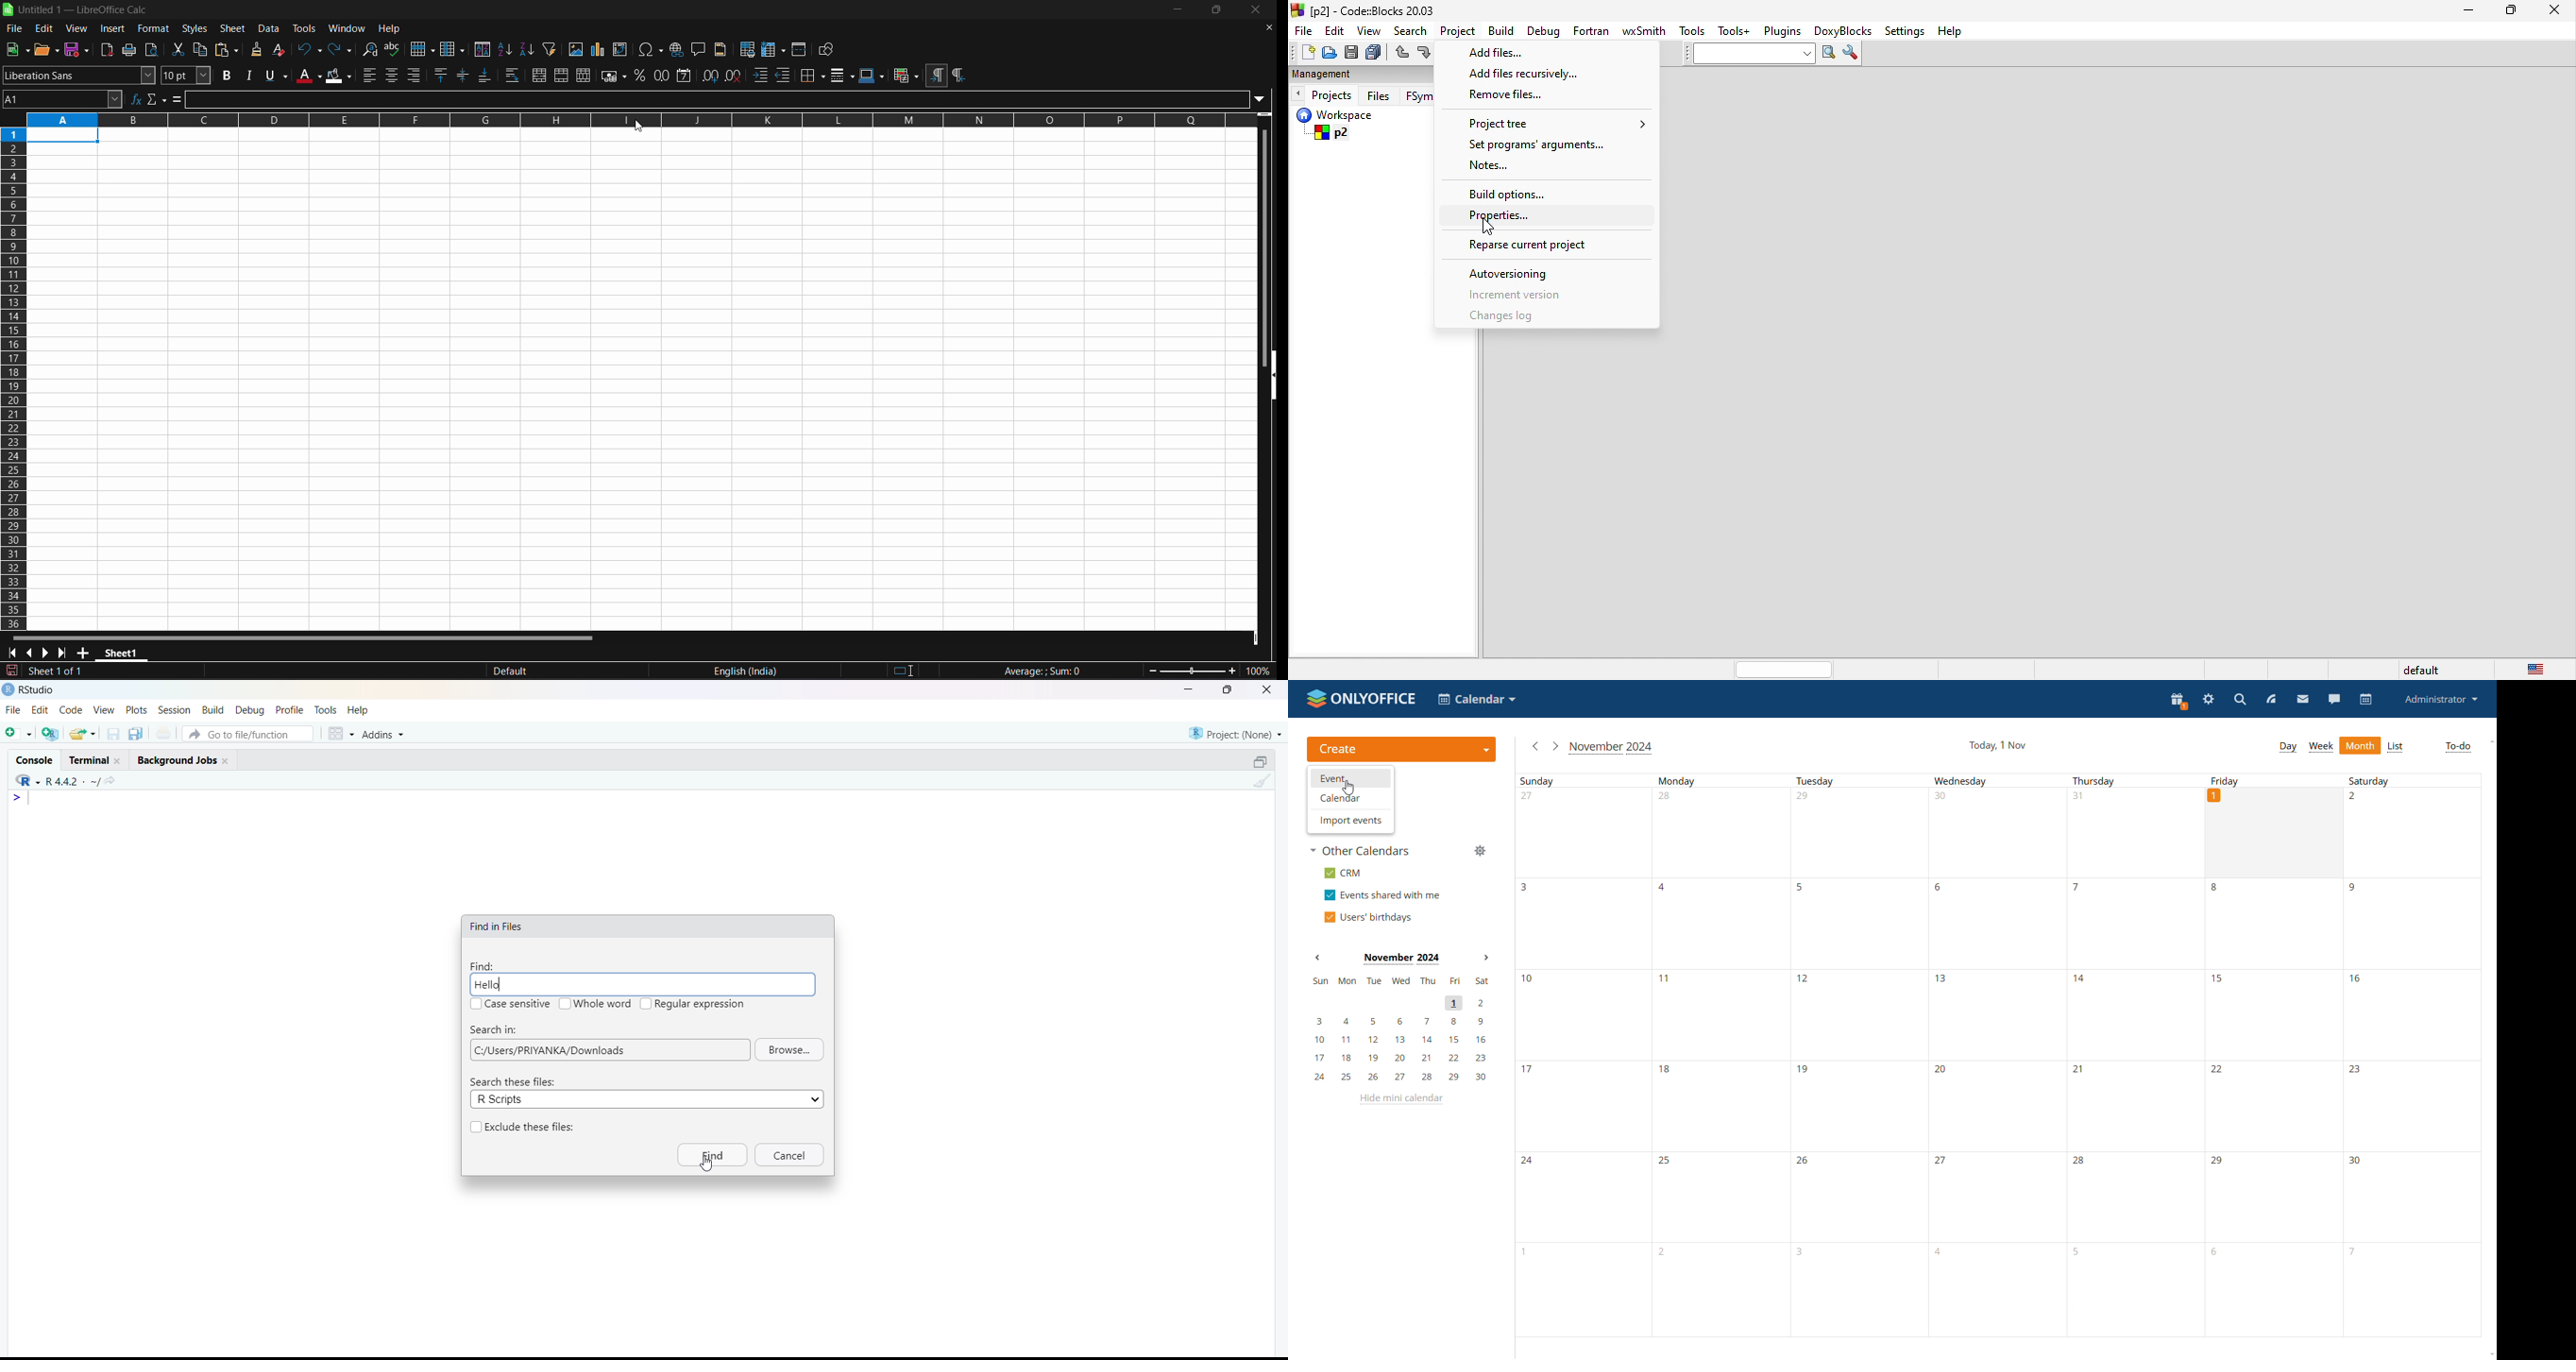  What do you see at coordinates (937, 77) in the screenshot?
I see `left to right` at bounding box center [937, 77].